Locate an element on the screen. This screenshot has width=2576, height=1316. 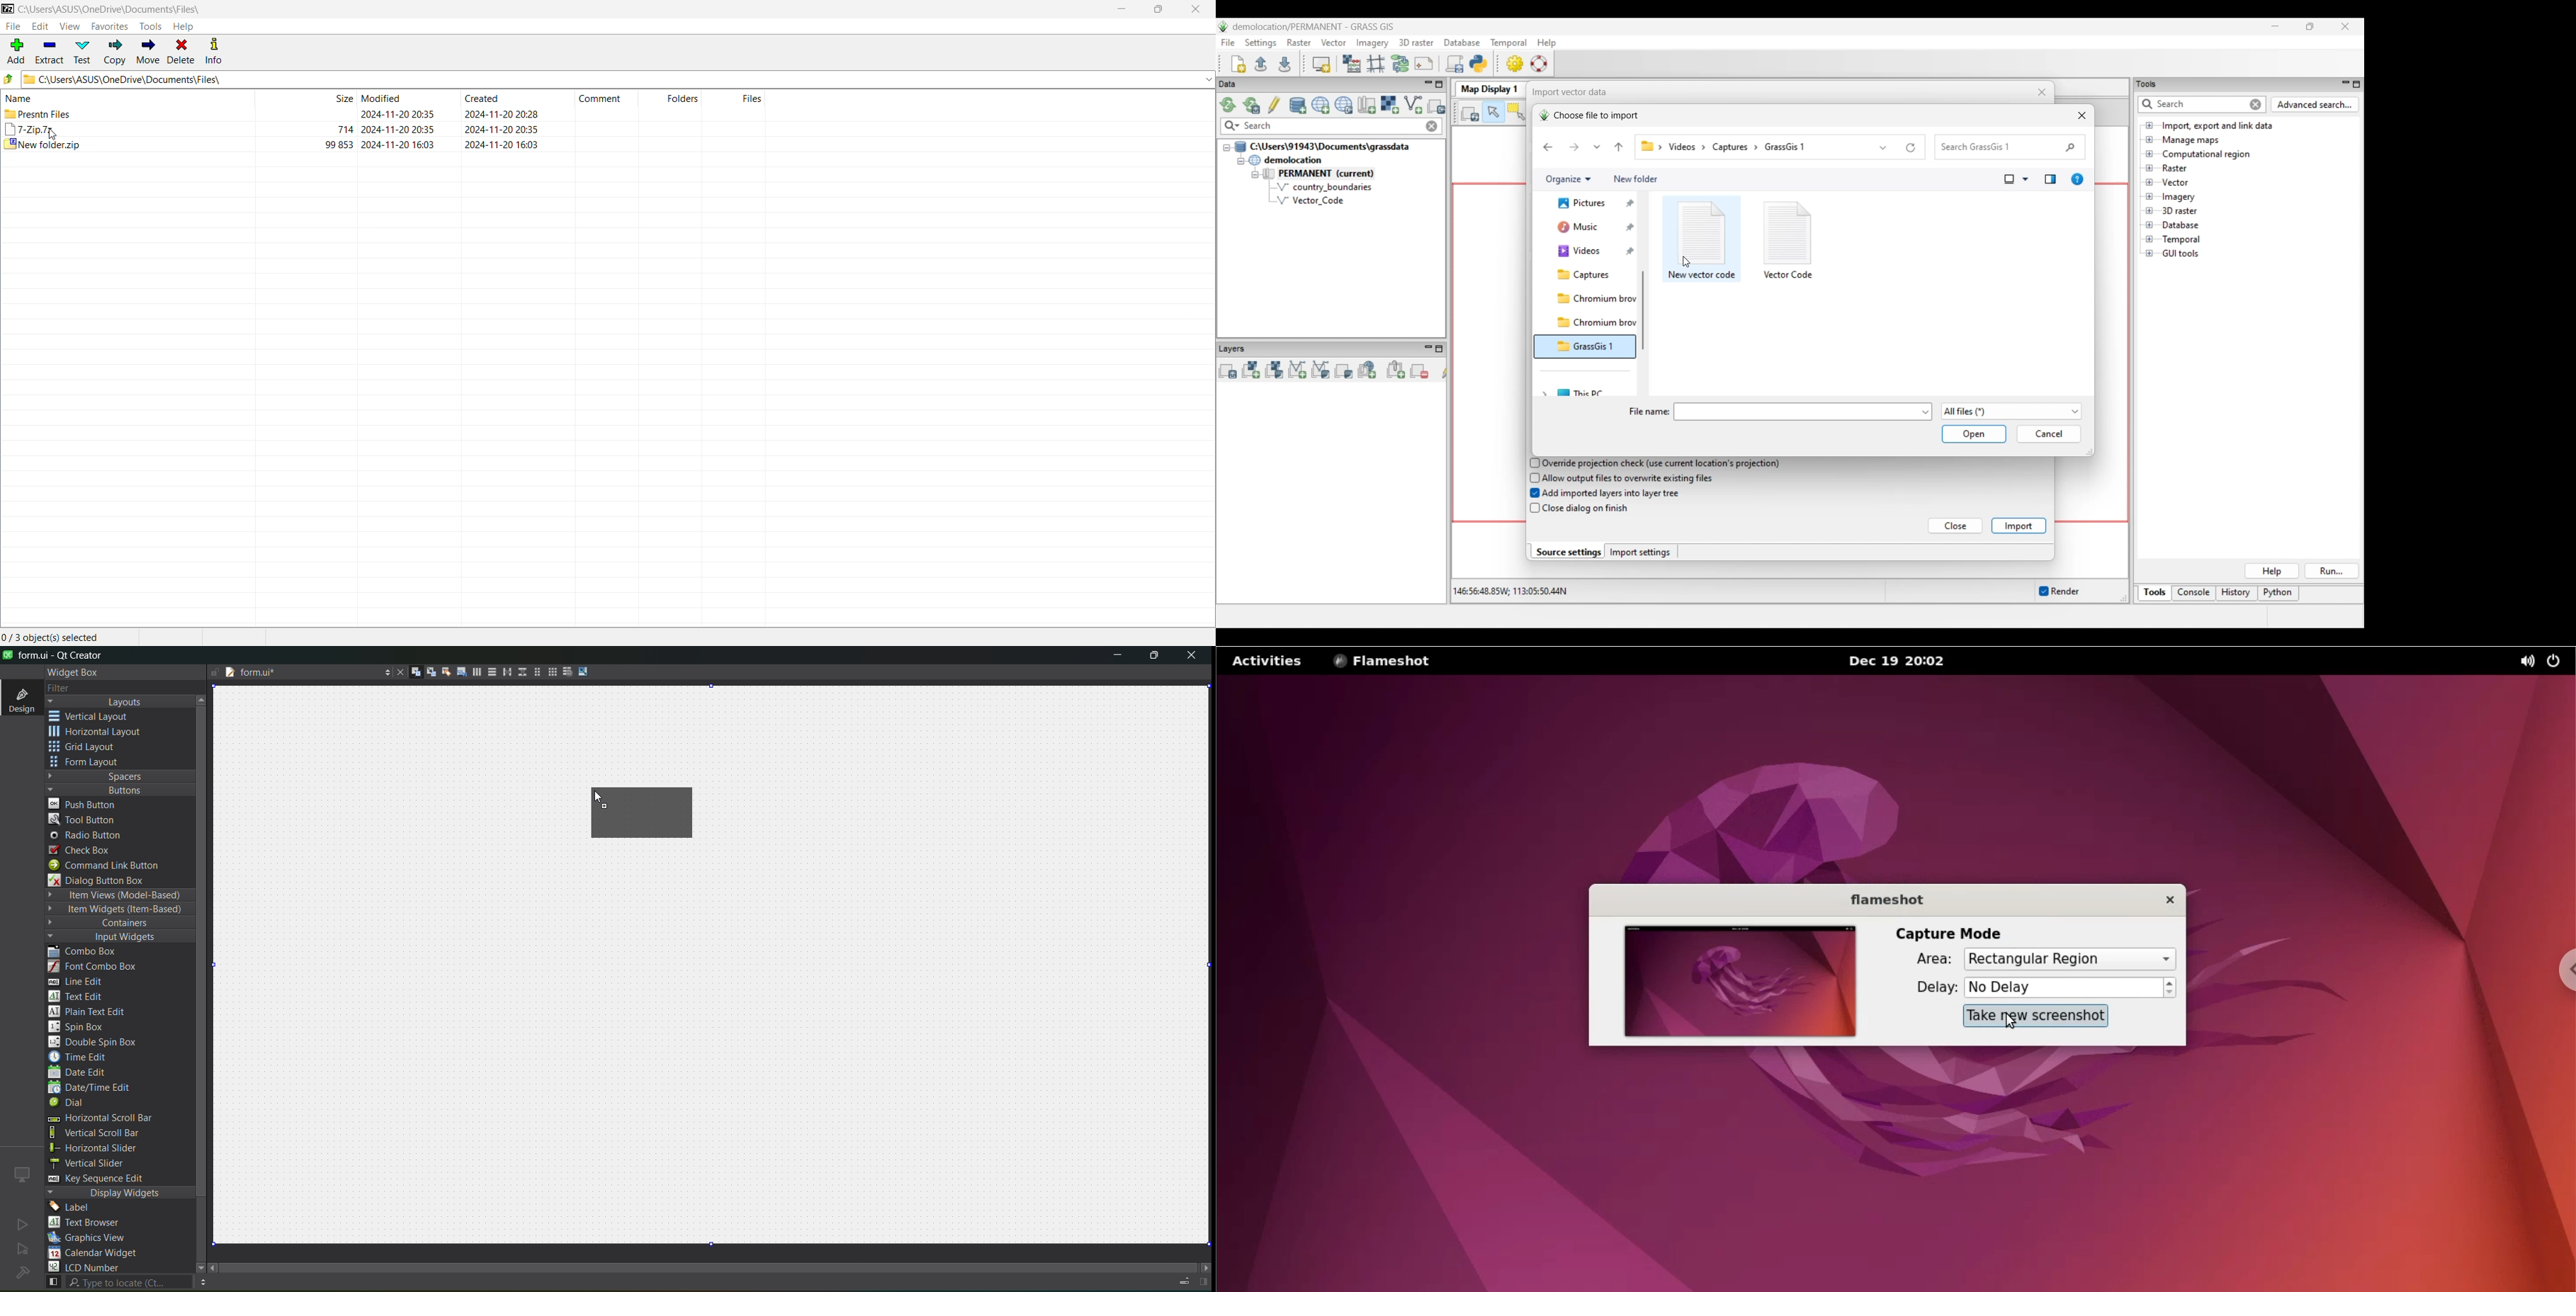
lcd number is located at coordinates (87, 1267).